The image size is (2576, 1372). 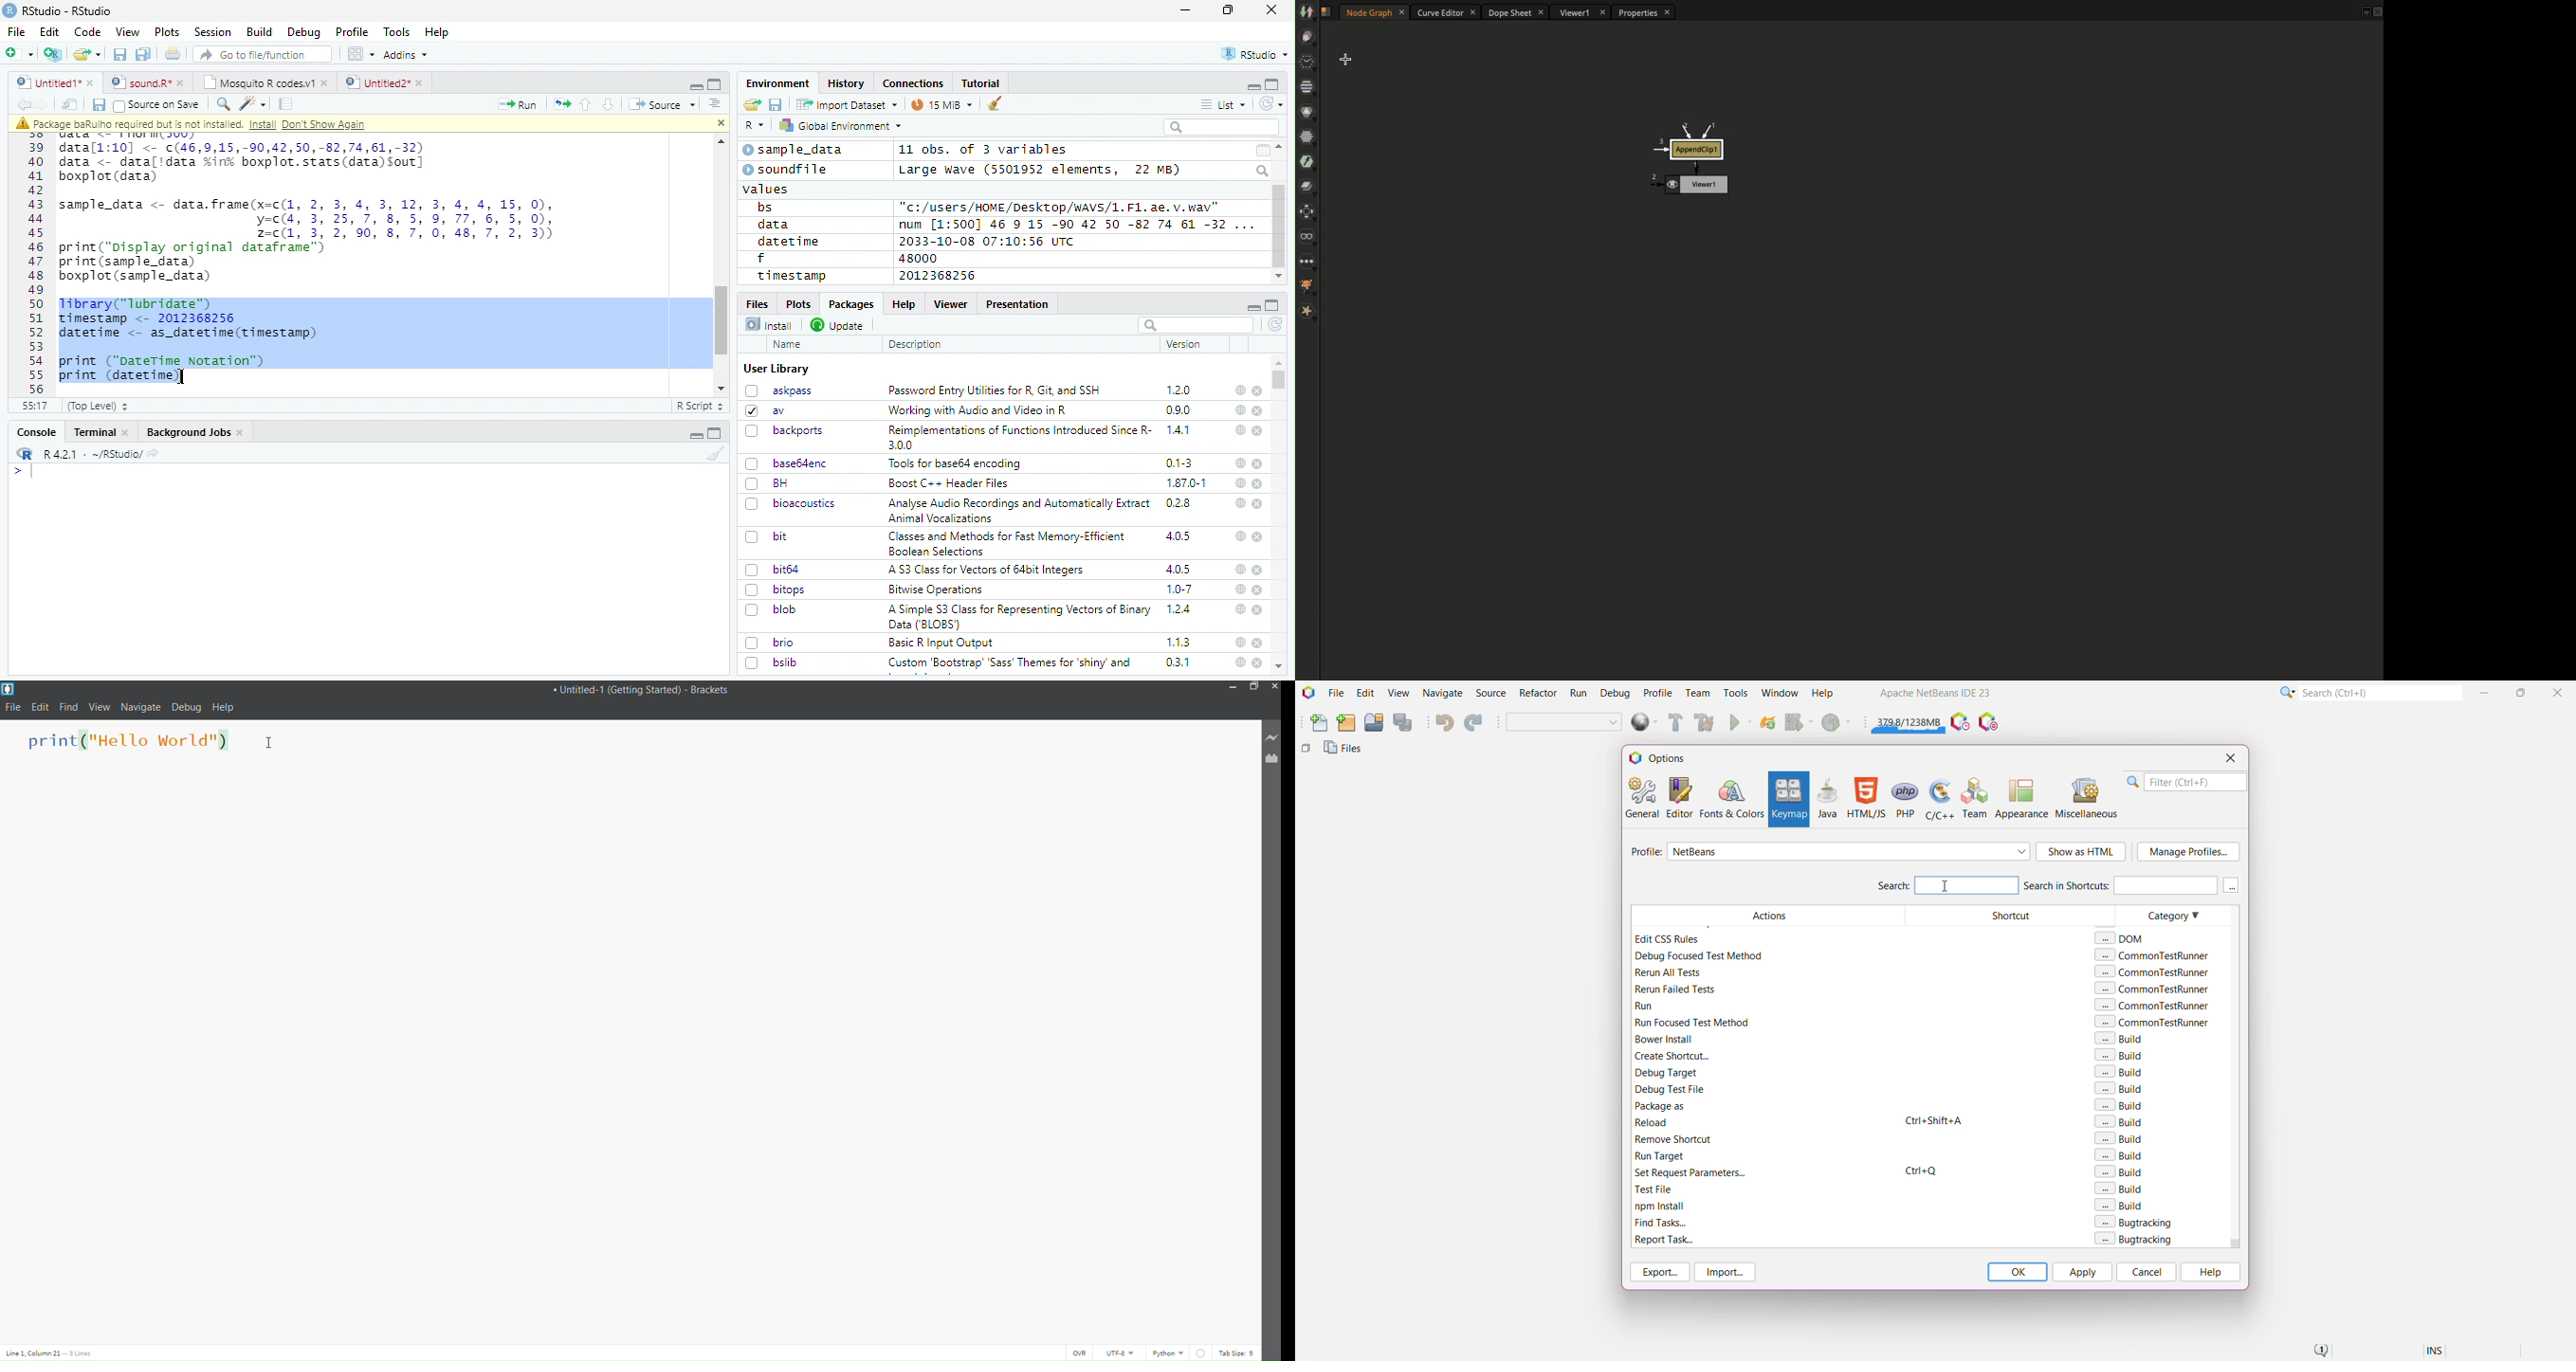 What do you see at coordinates (903, 303) in the screenshot?
I see `Help` at bounding box center [903, 303].